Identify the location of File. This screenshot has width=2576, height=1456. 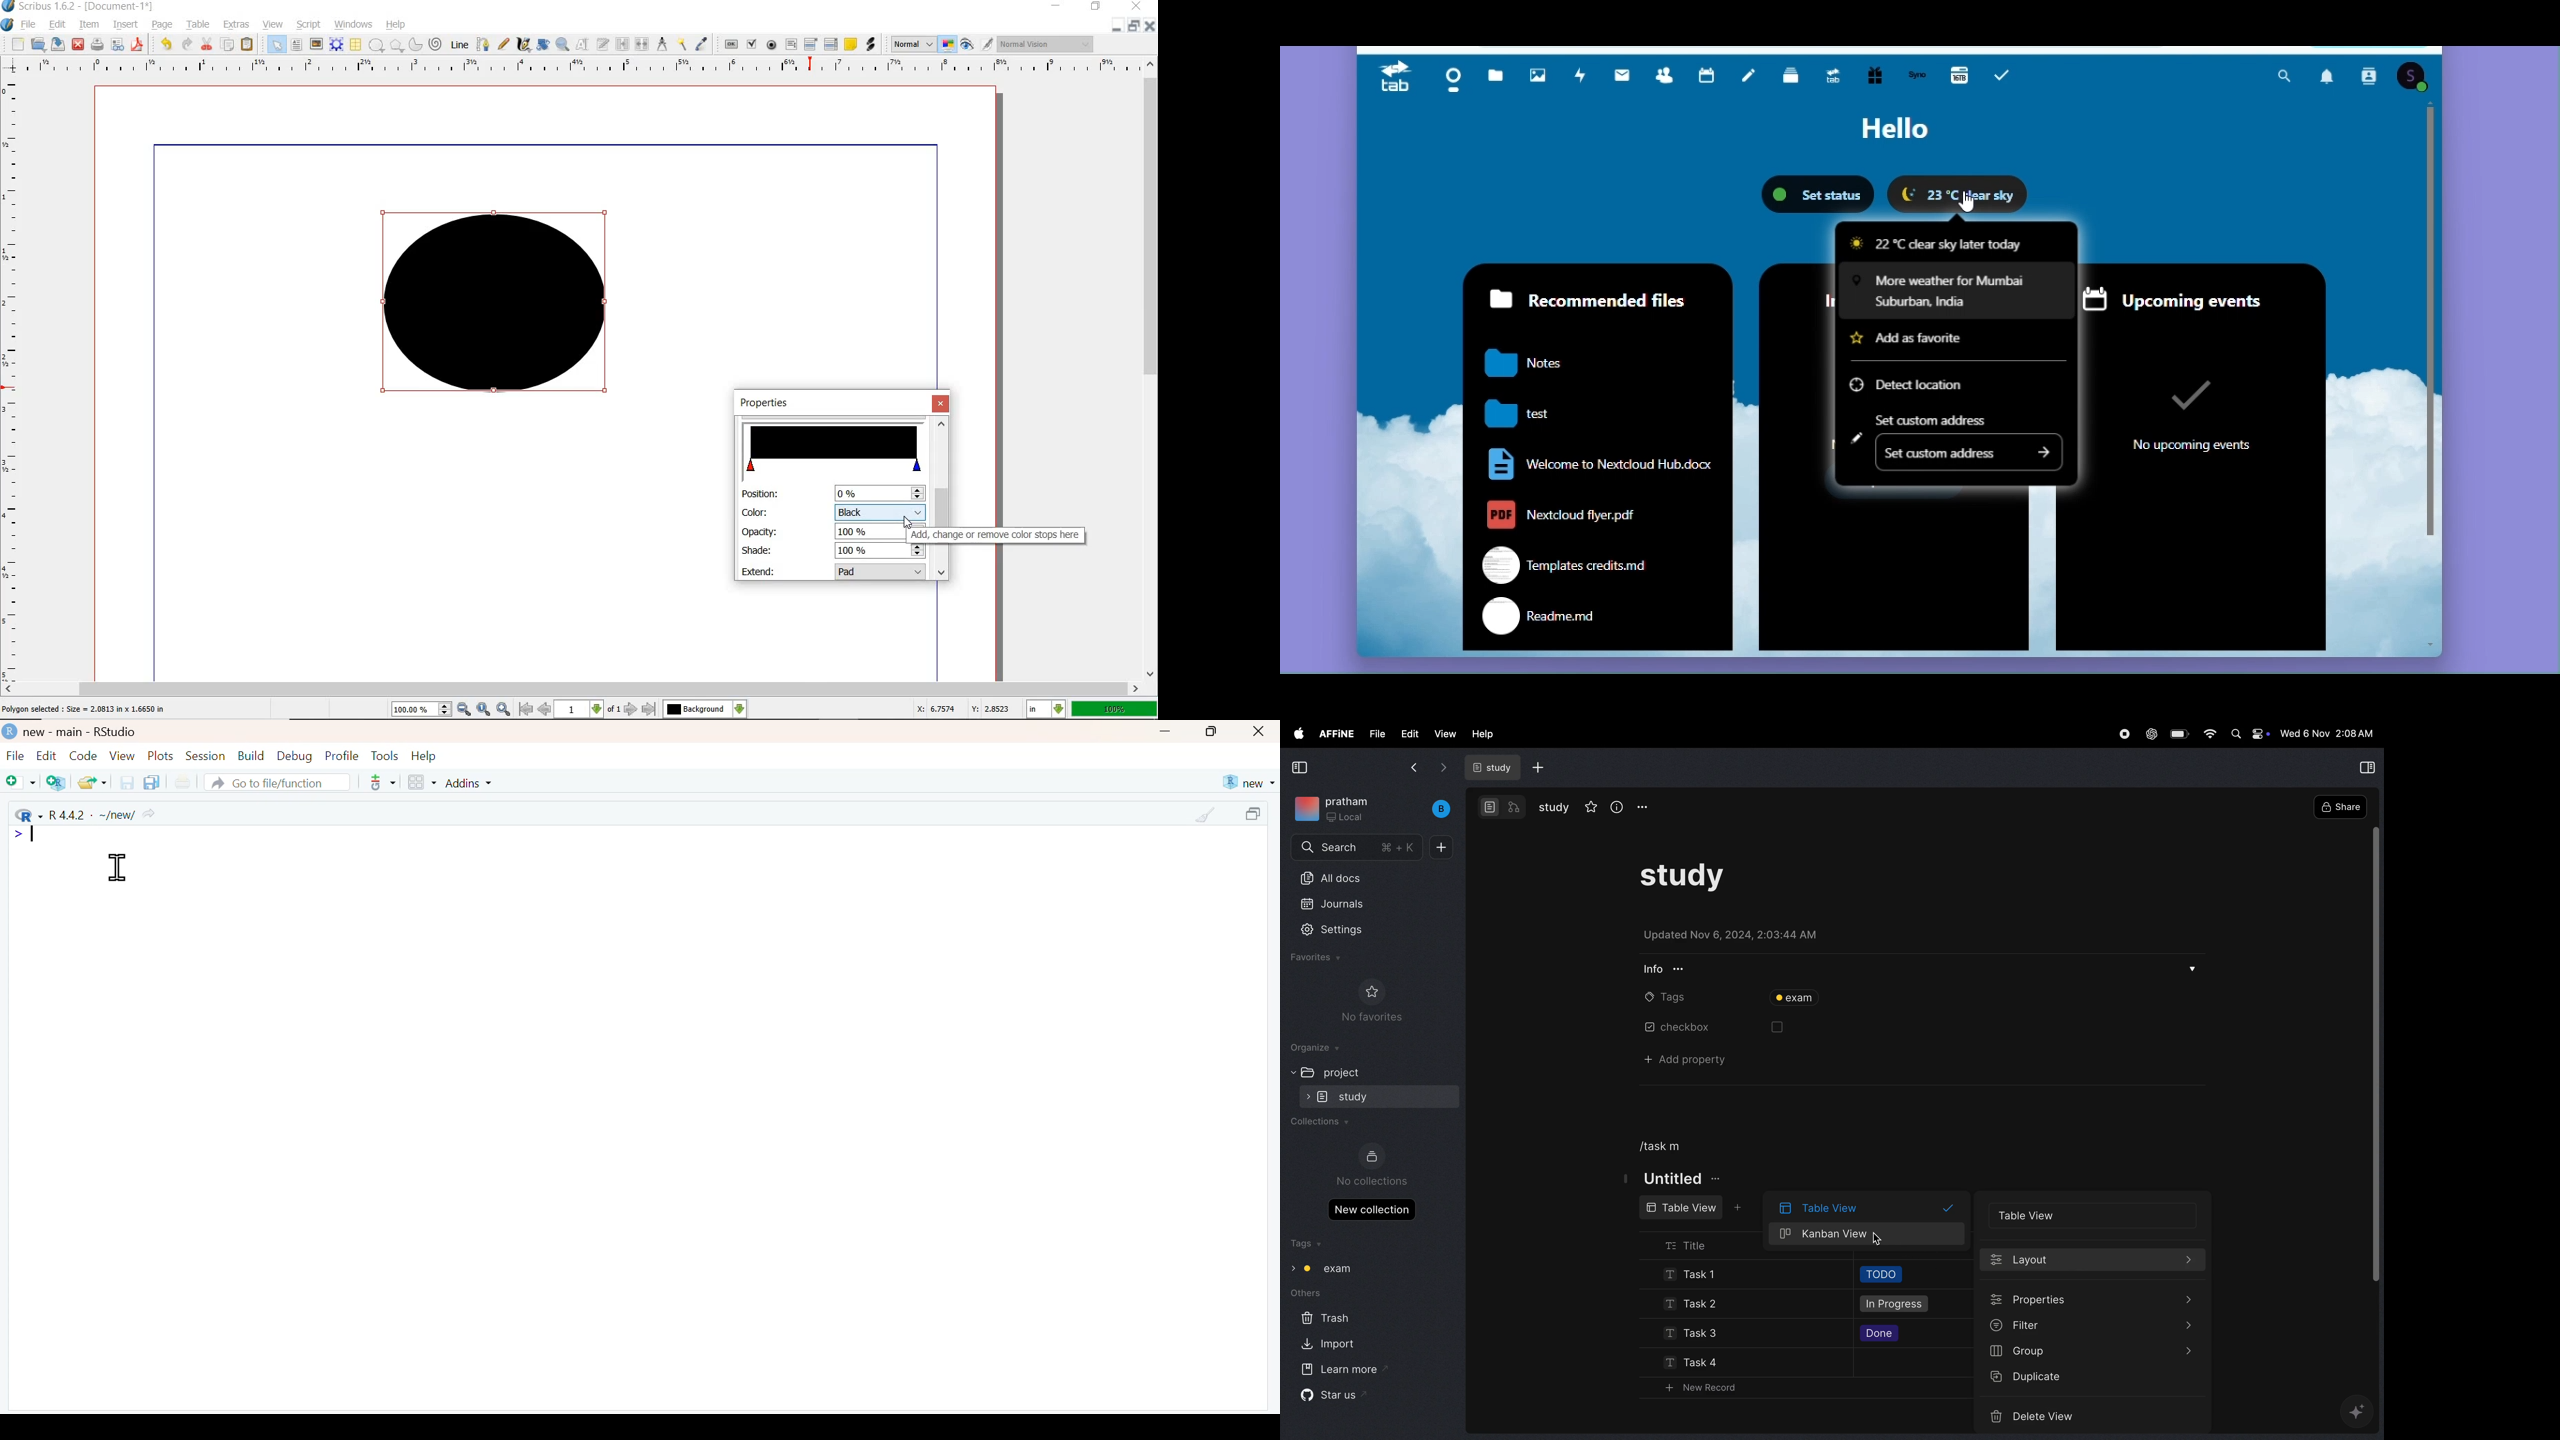
(15, 757).